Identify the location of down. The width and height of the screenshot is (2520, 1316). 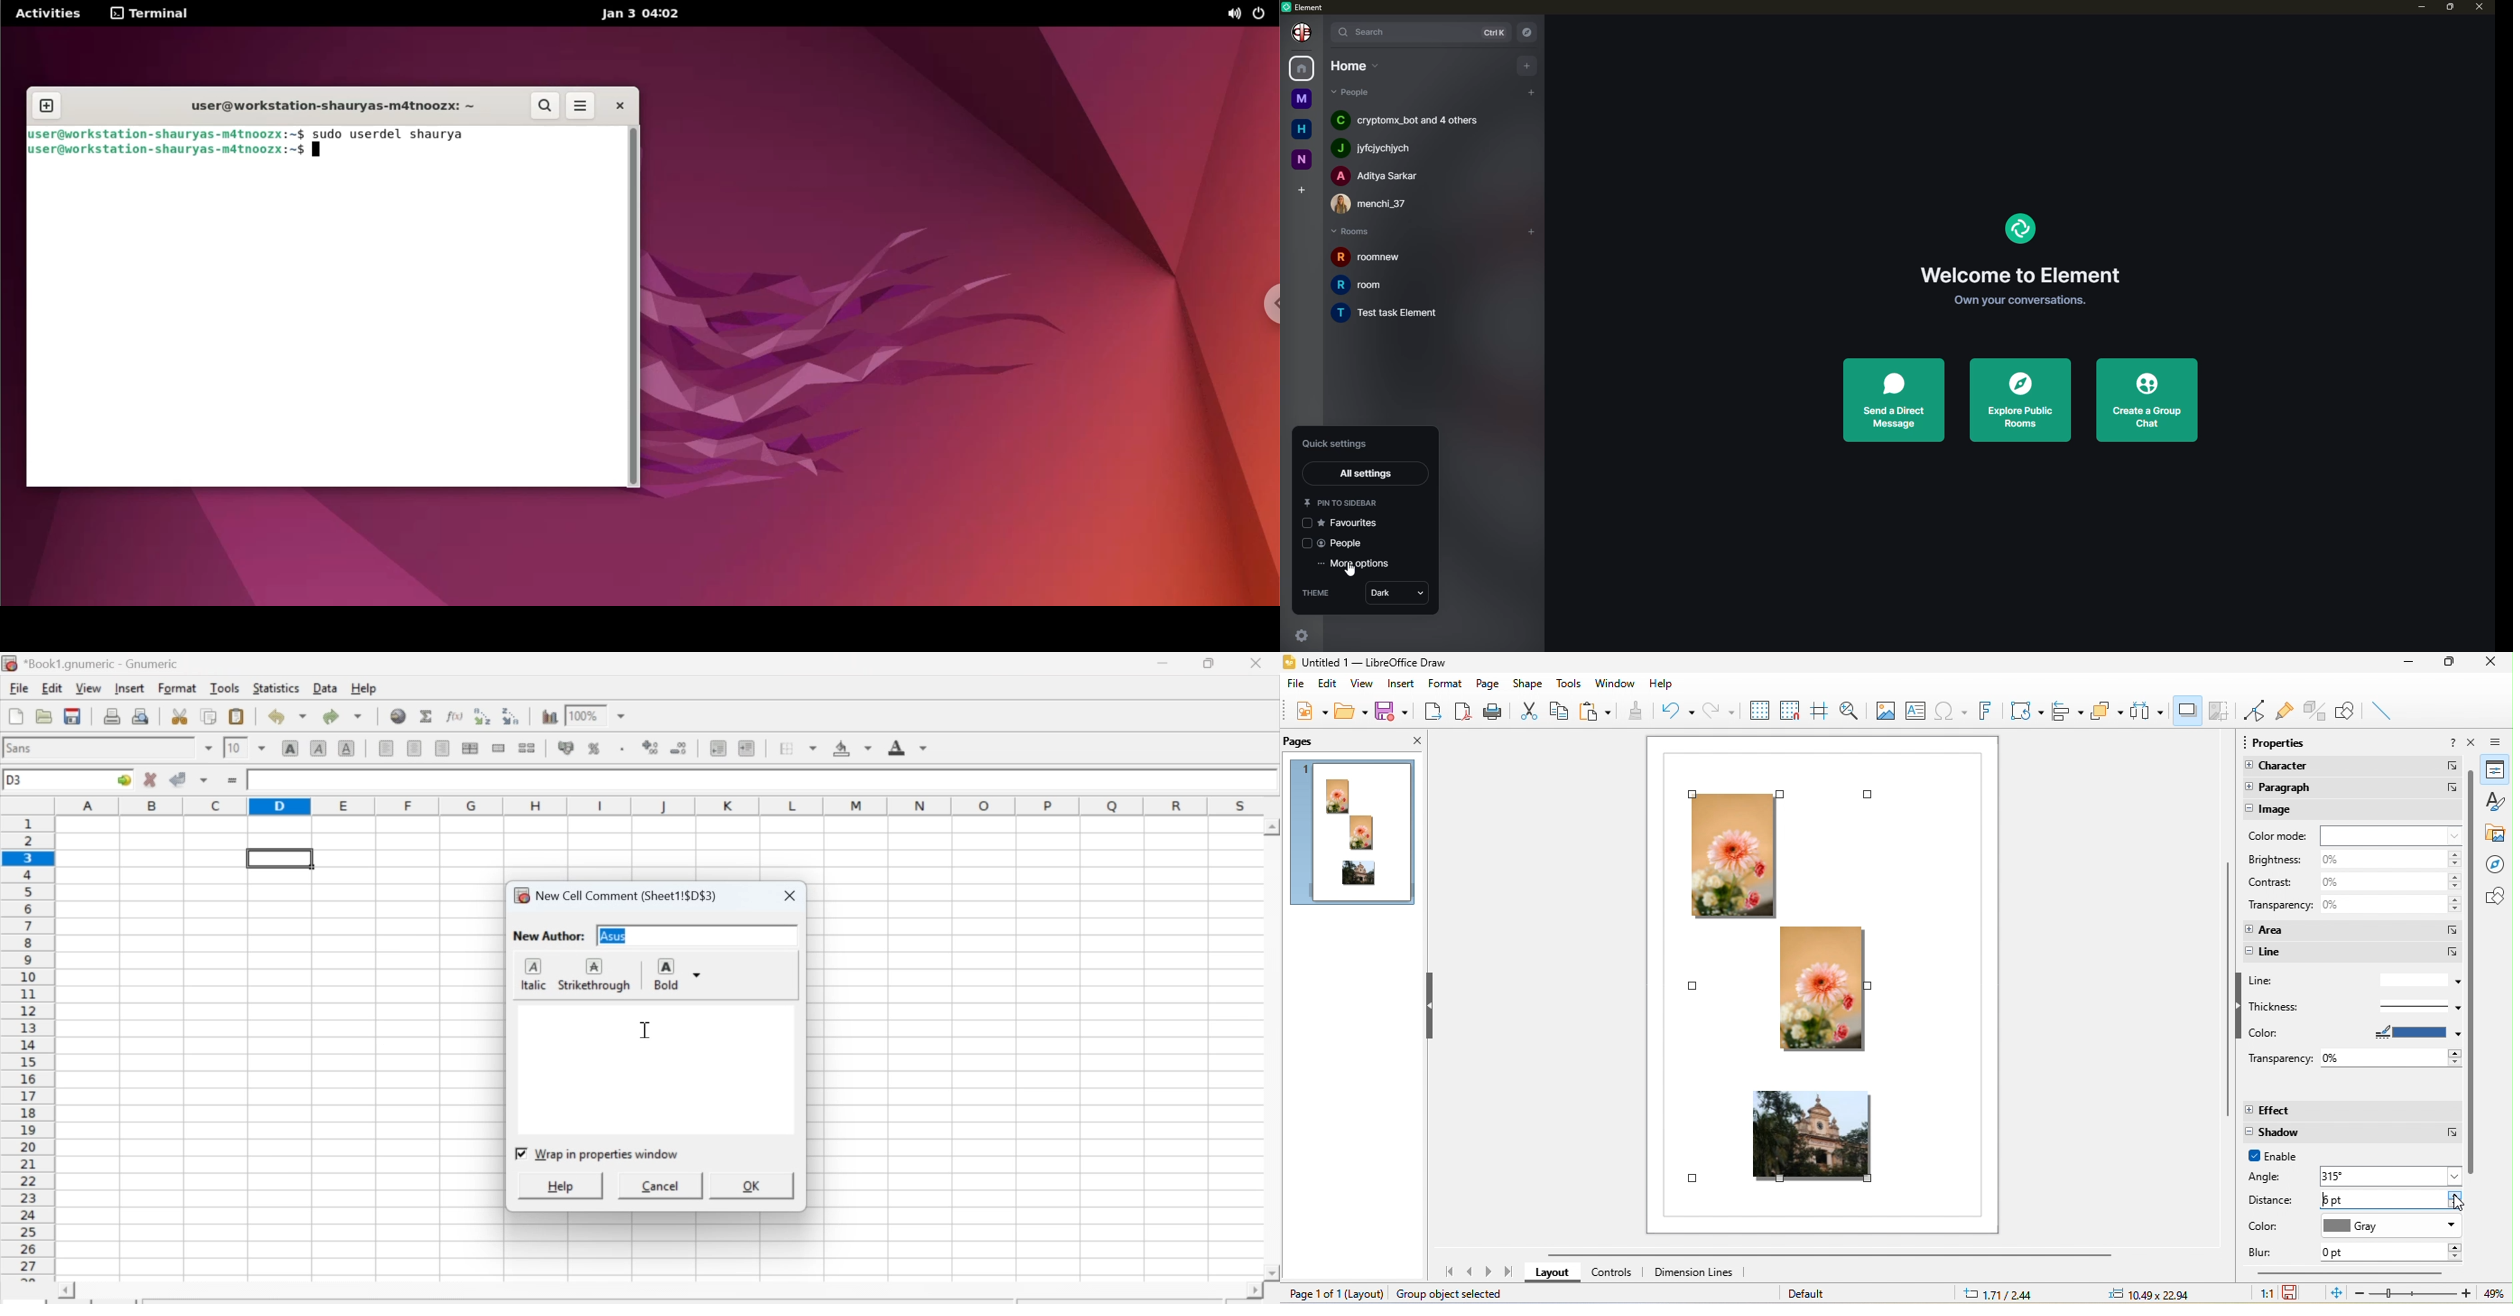
(207, 748).